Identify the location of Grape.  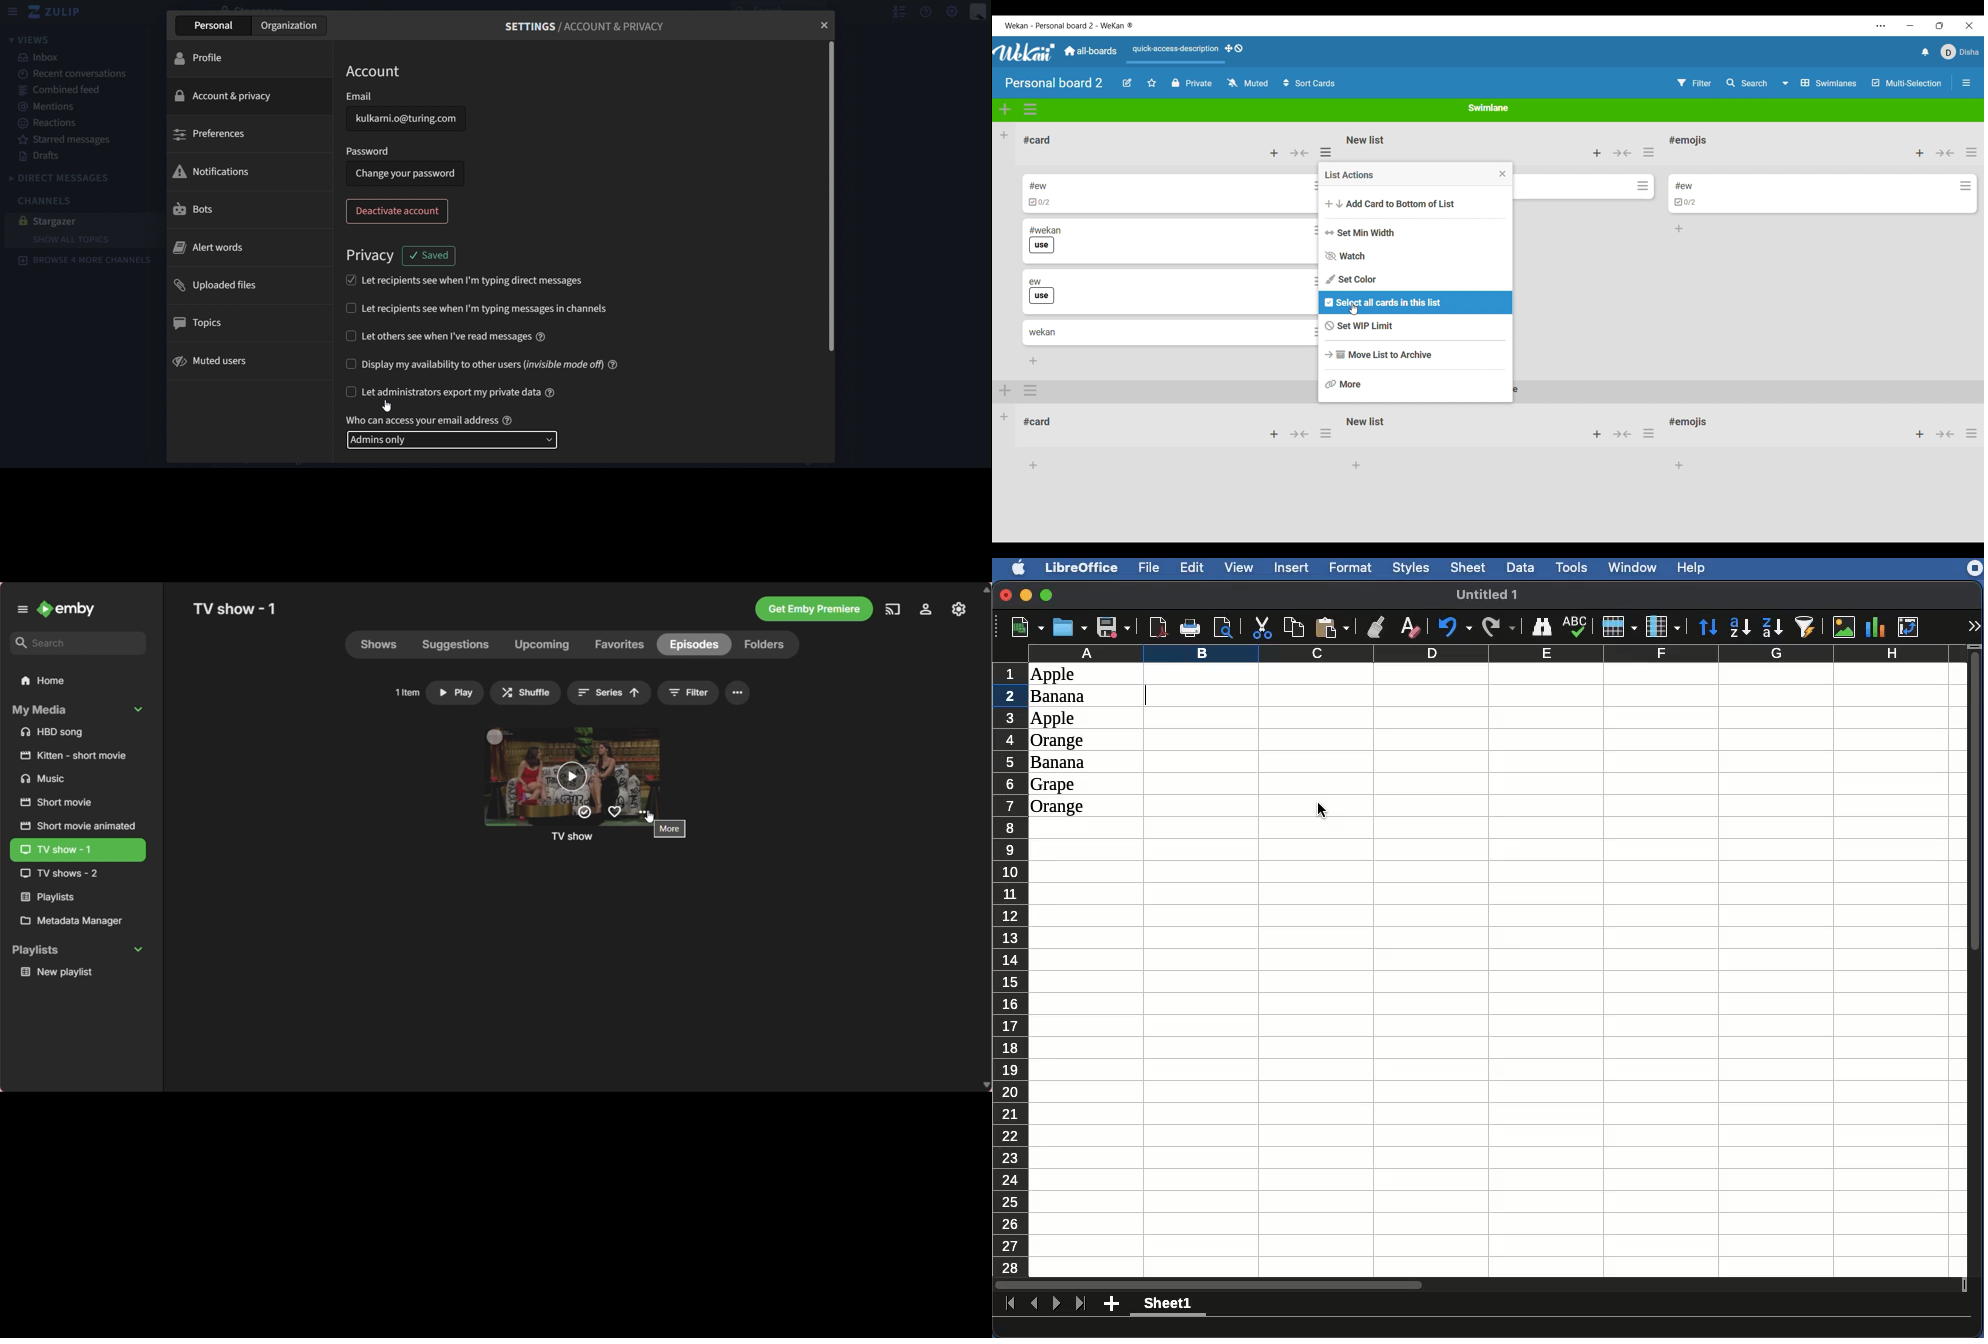
(1055, 785).